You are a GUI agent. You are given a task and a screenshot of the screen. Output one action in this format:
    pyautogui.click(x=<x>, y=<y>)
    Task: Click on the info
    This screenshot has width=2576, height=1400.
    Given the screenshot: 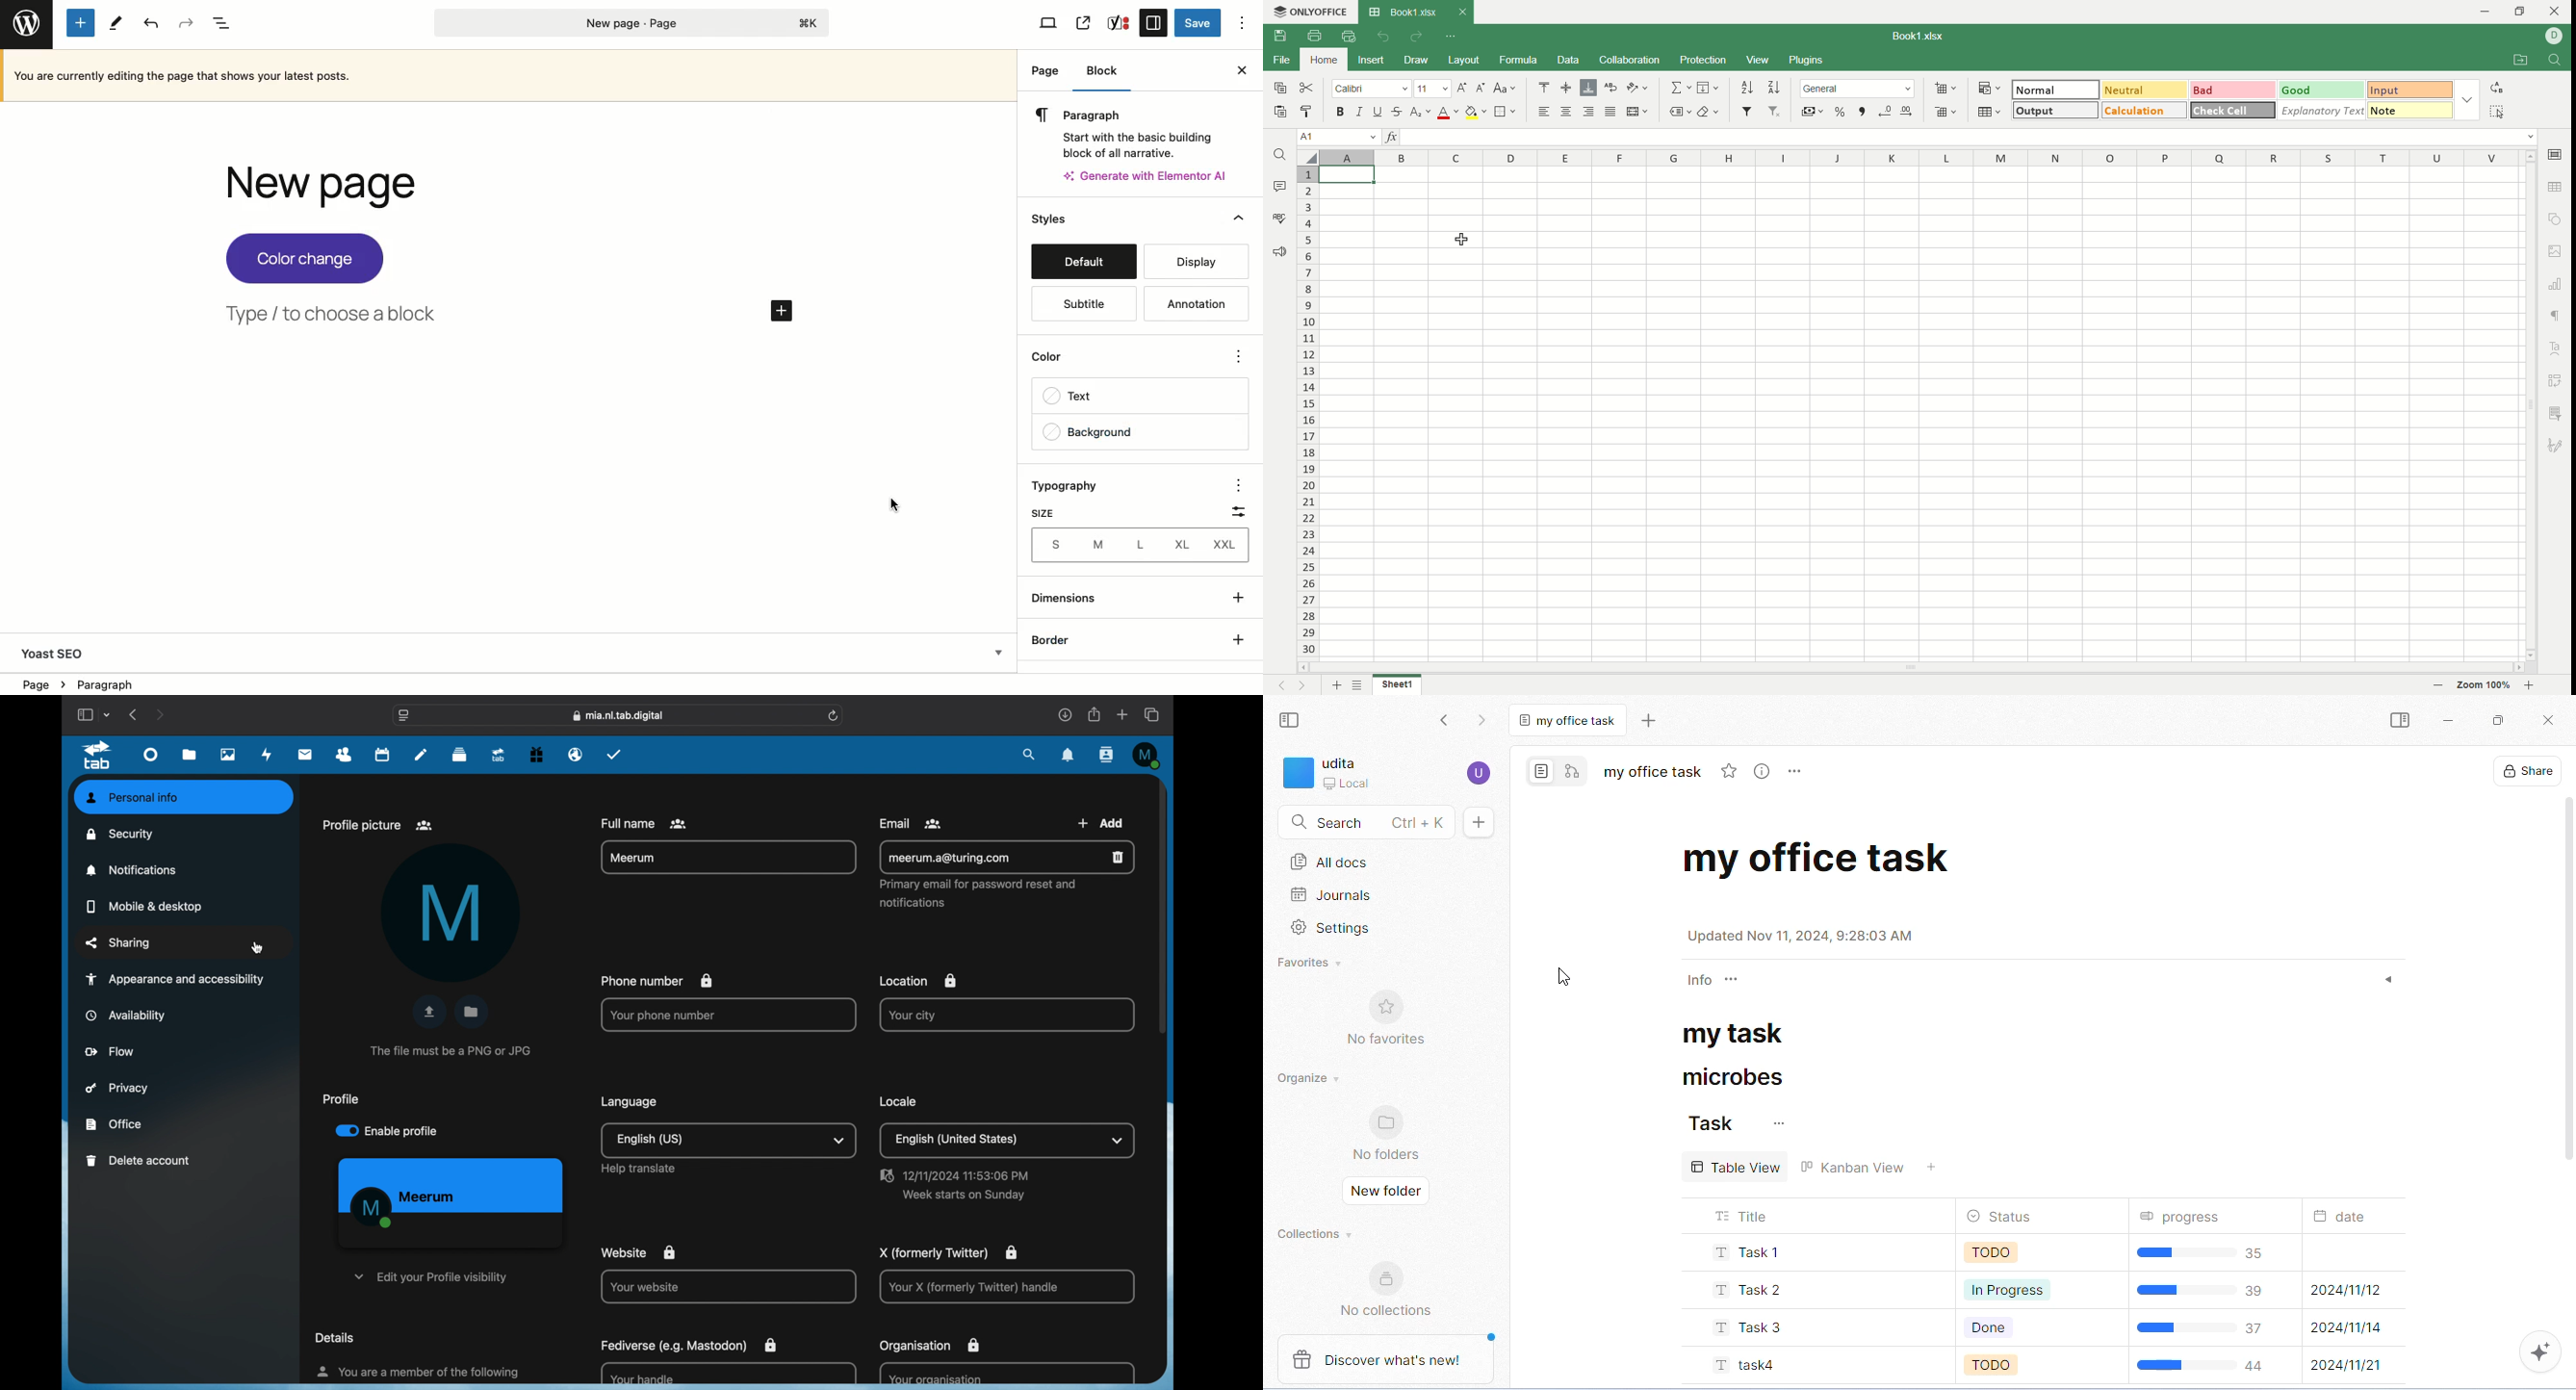 What is the action you would take?
    pyautogui.click(x=417, y=1372)
    